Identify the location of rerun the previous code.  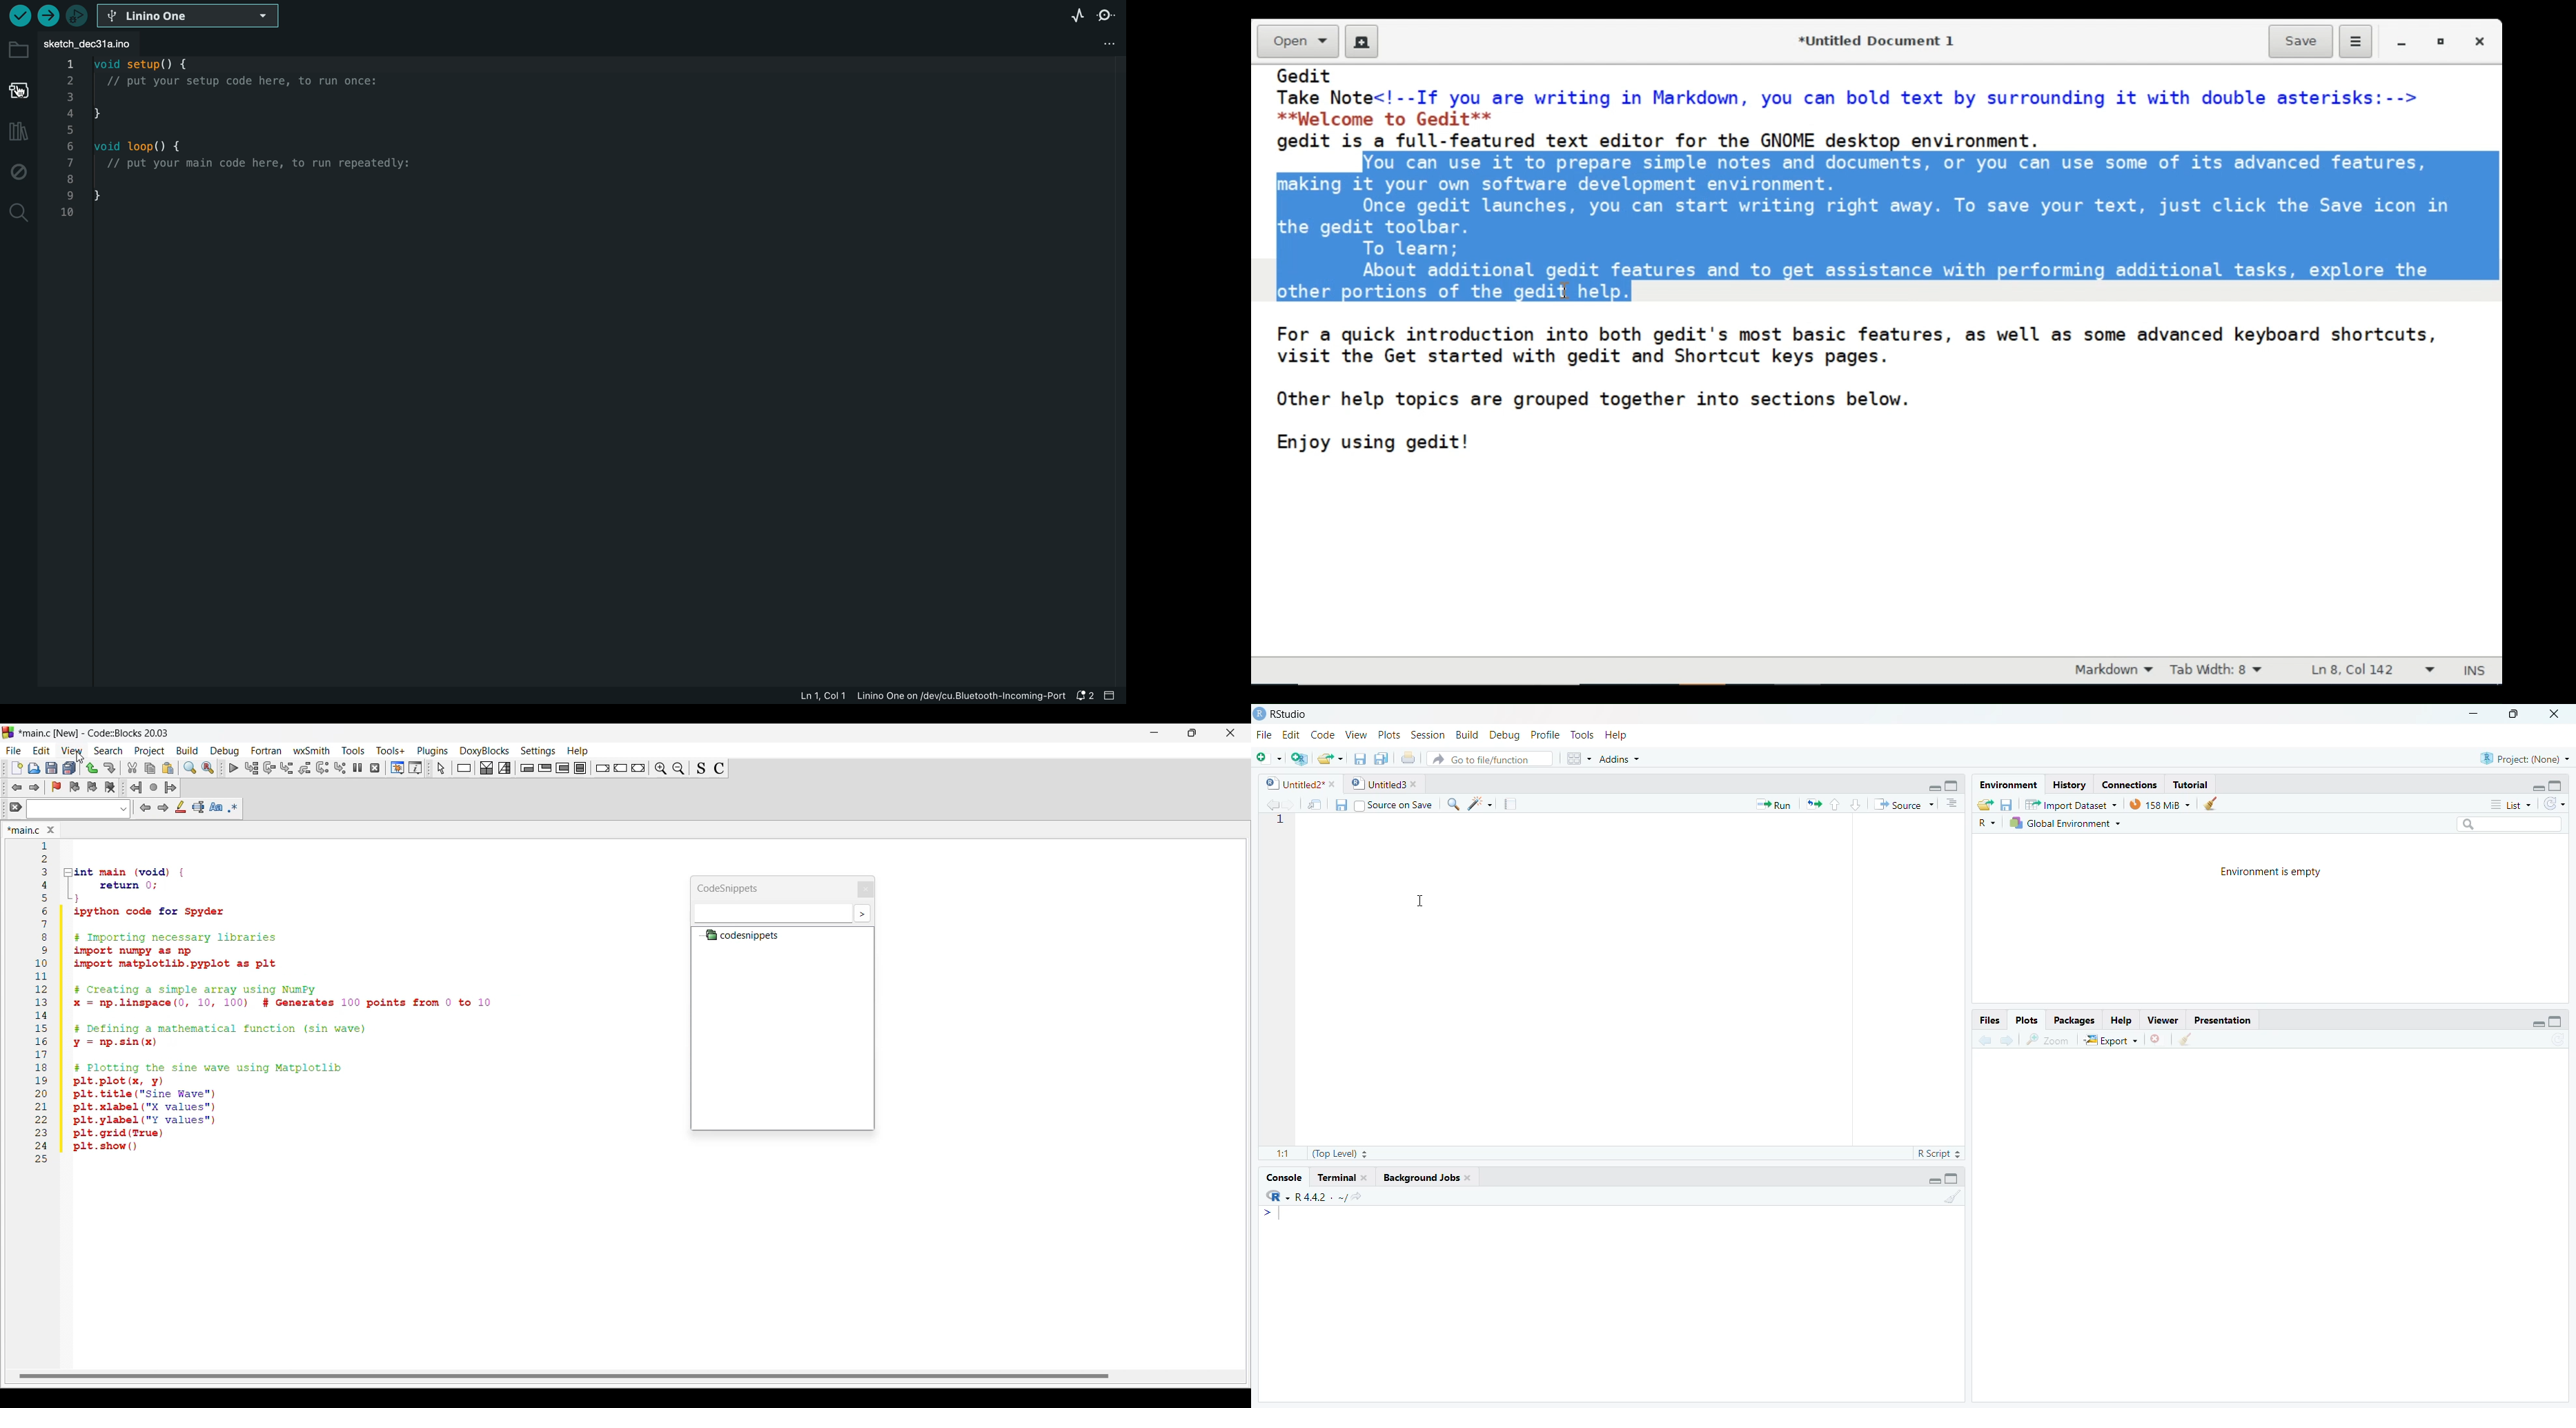
(1812, 805).